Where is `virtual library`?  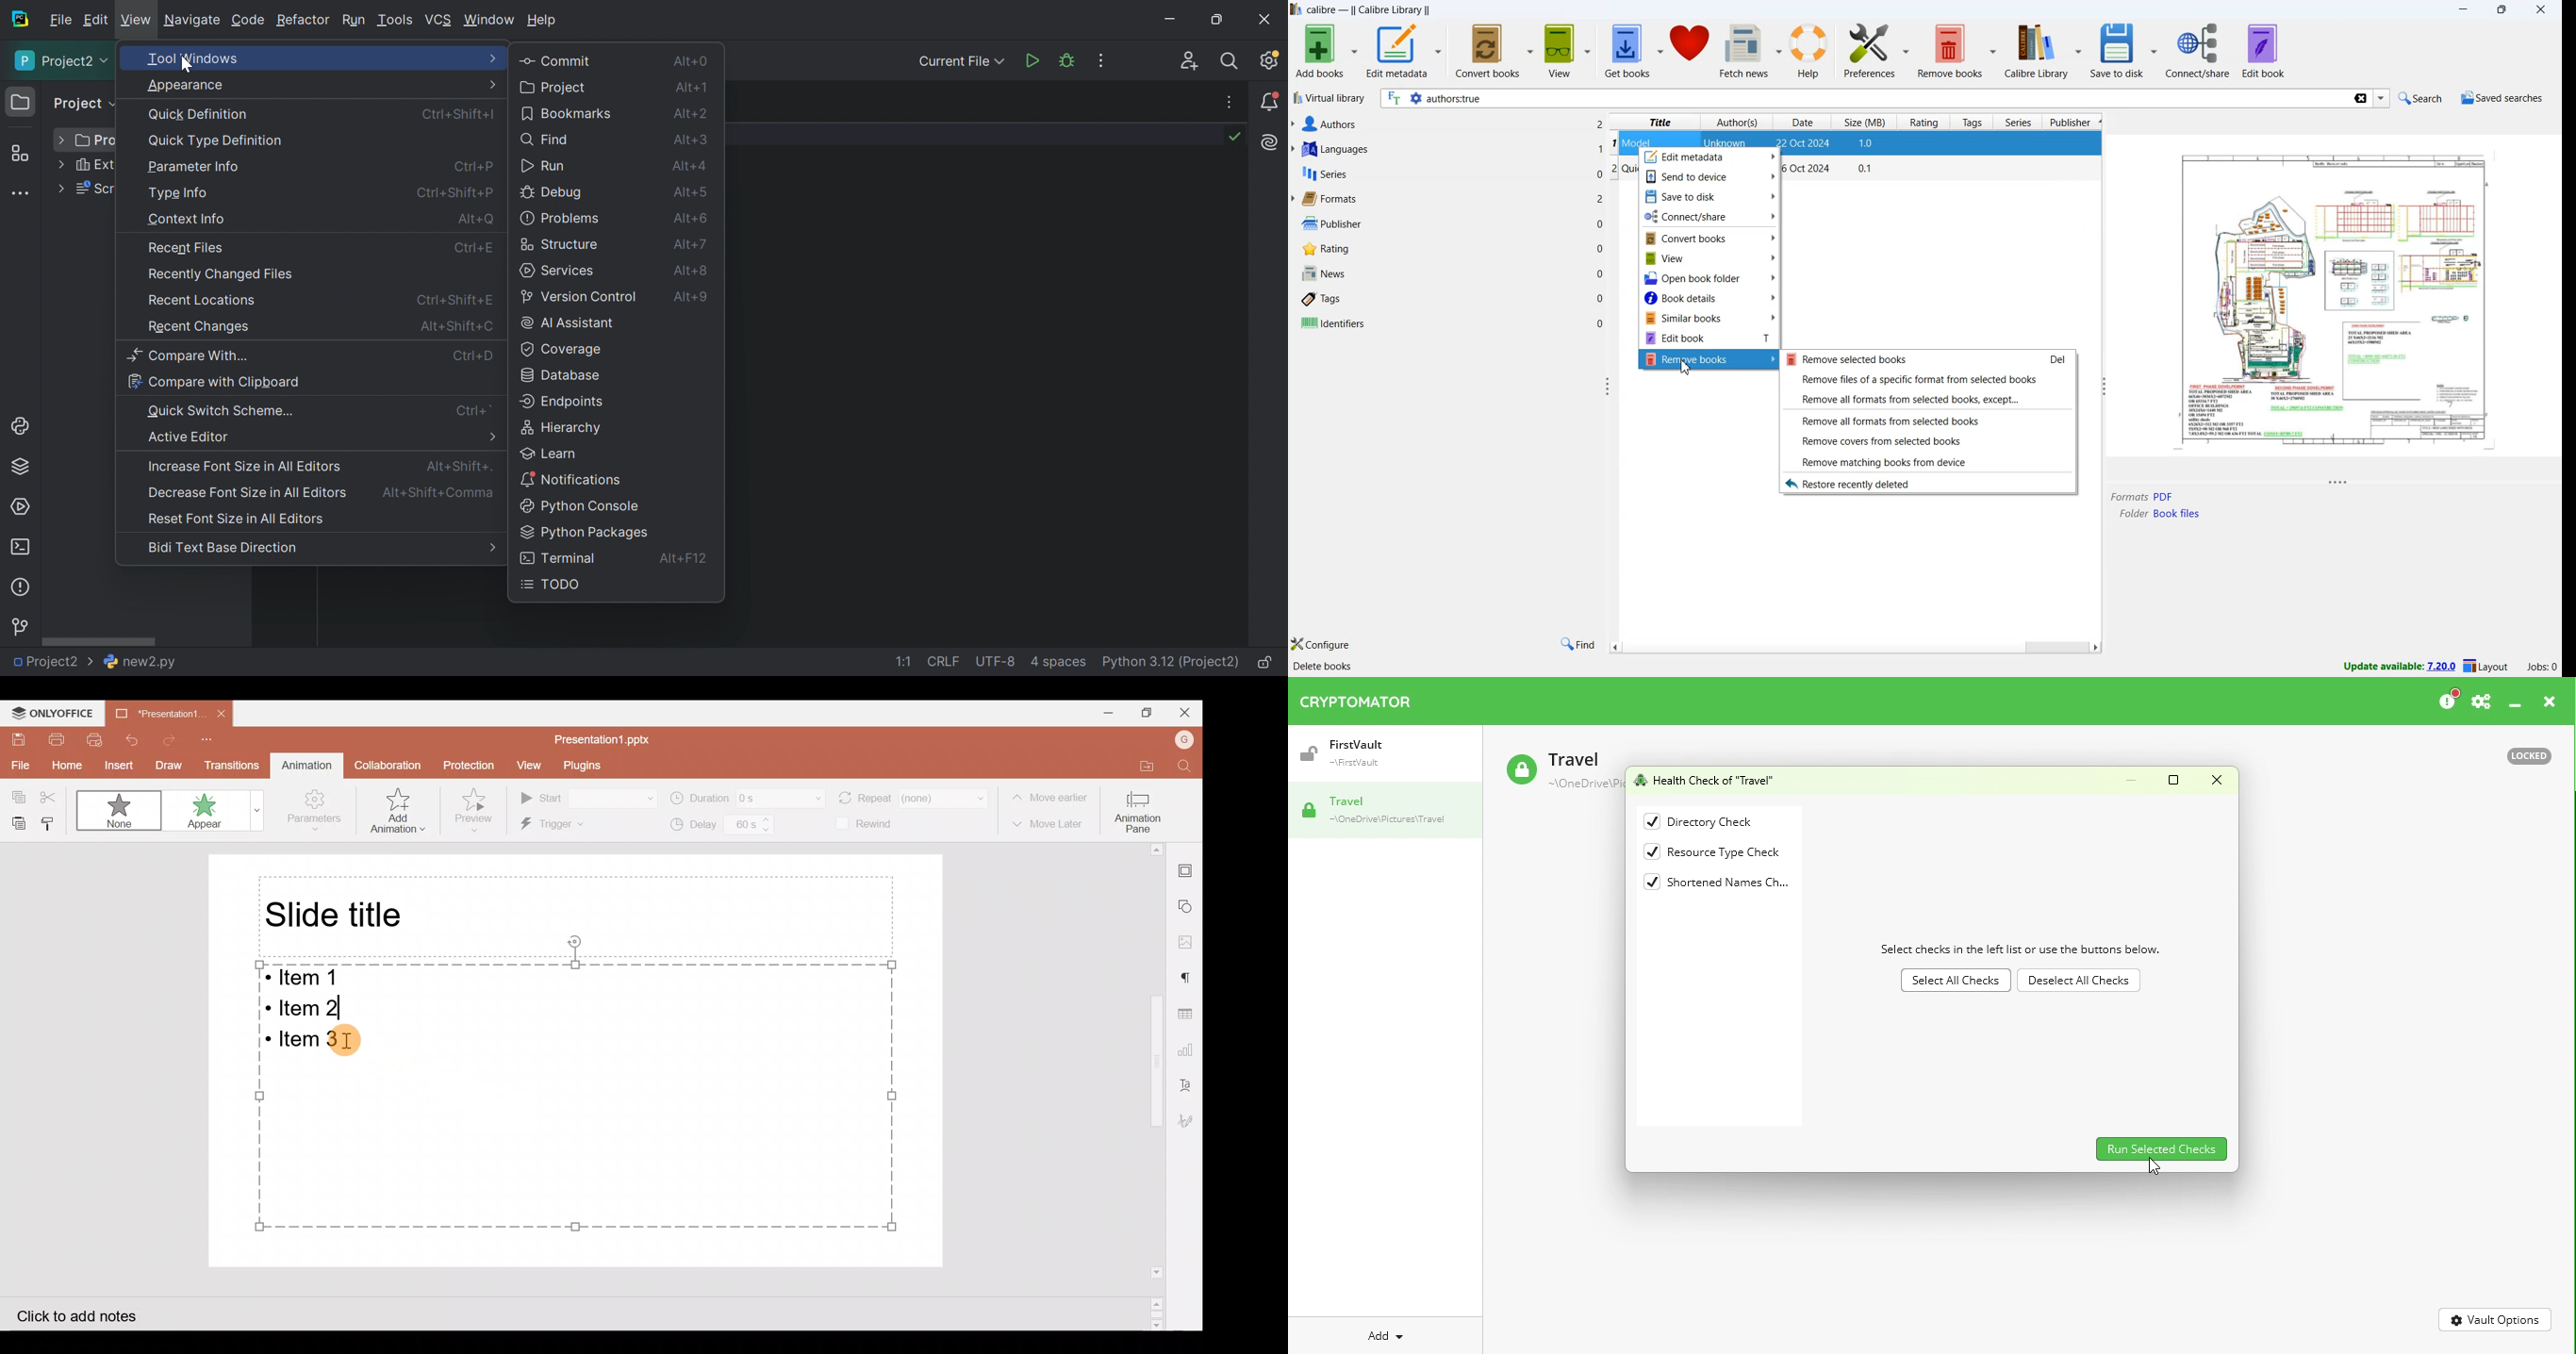 virtual library is located at coordinates (1328, 100).